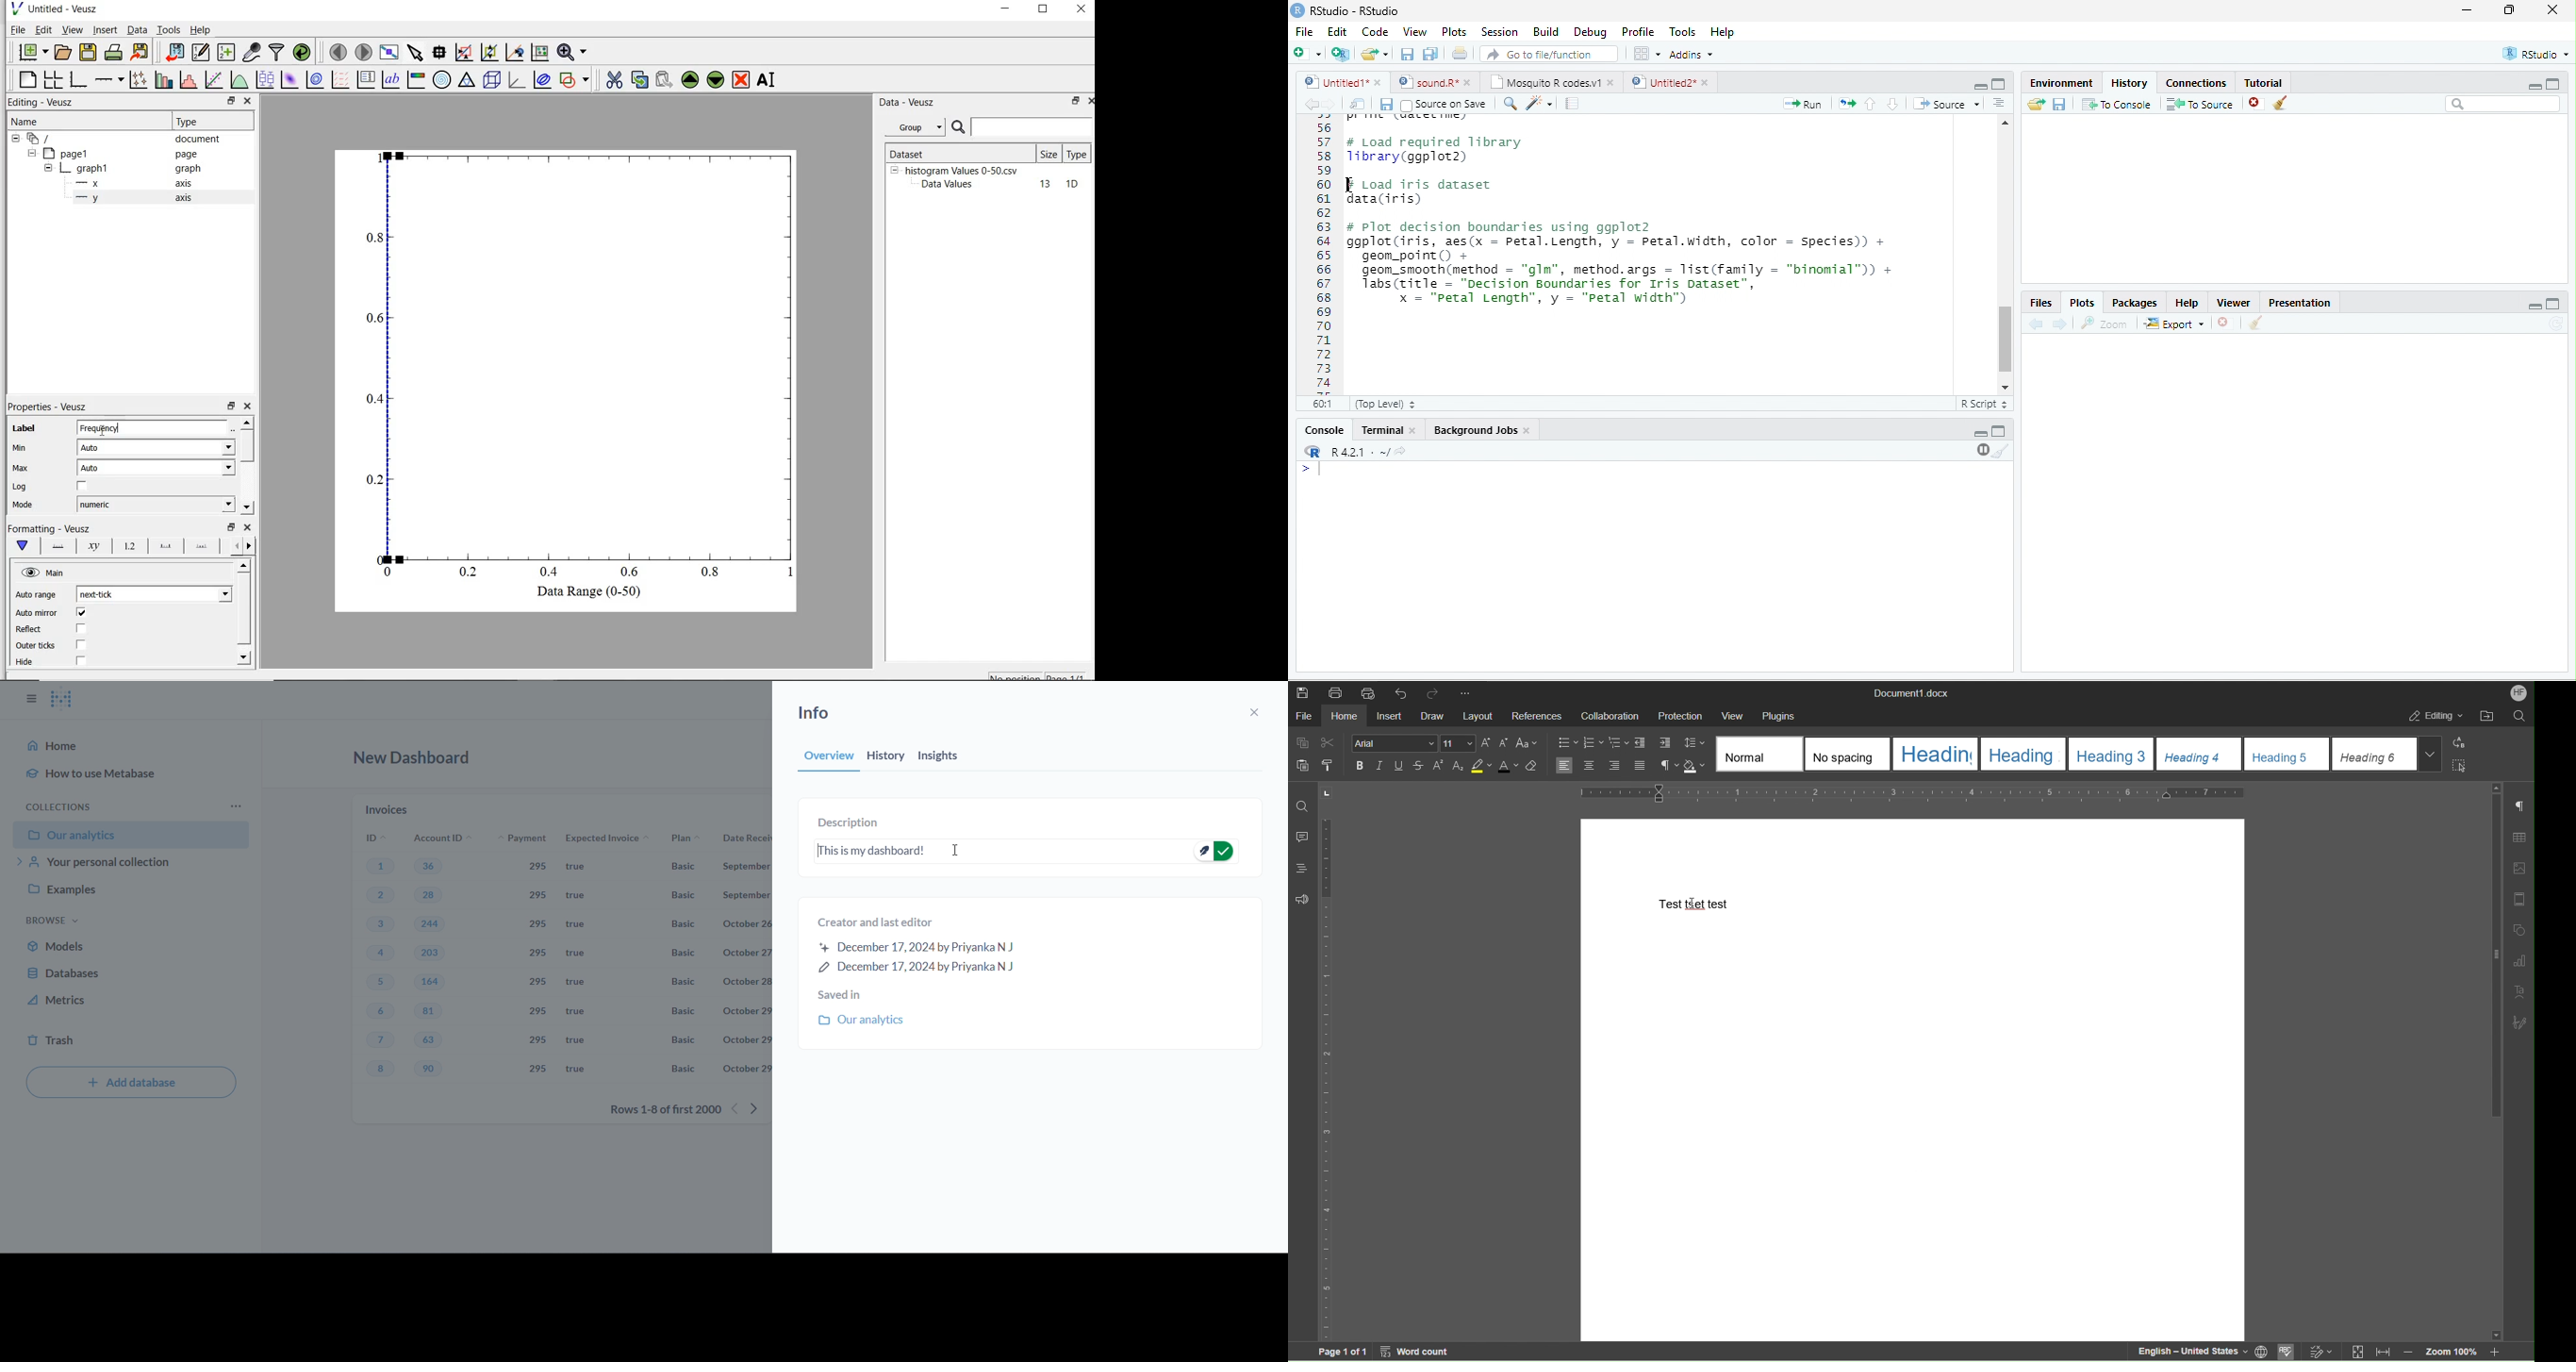  I want to click on minimize, so click(1980, 87).